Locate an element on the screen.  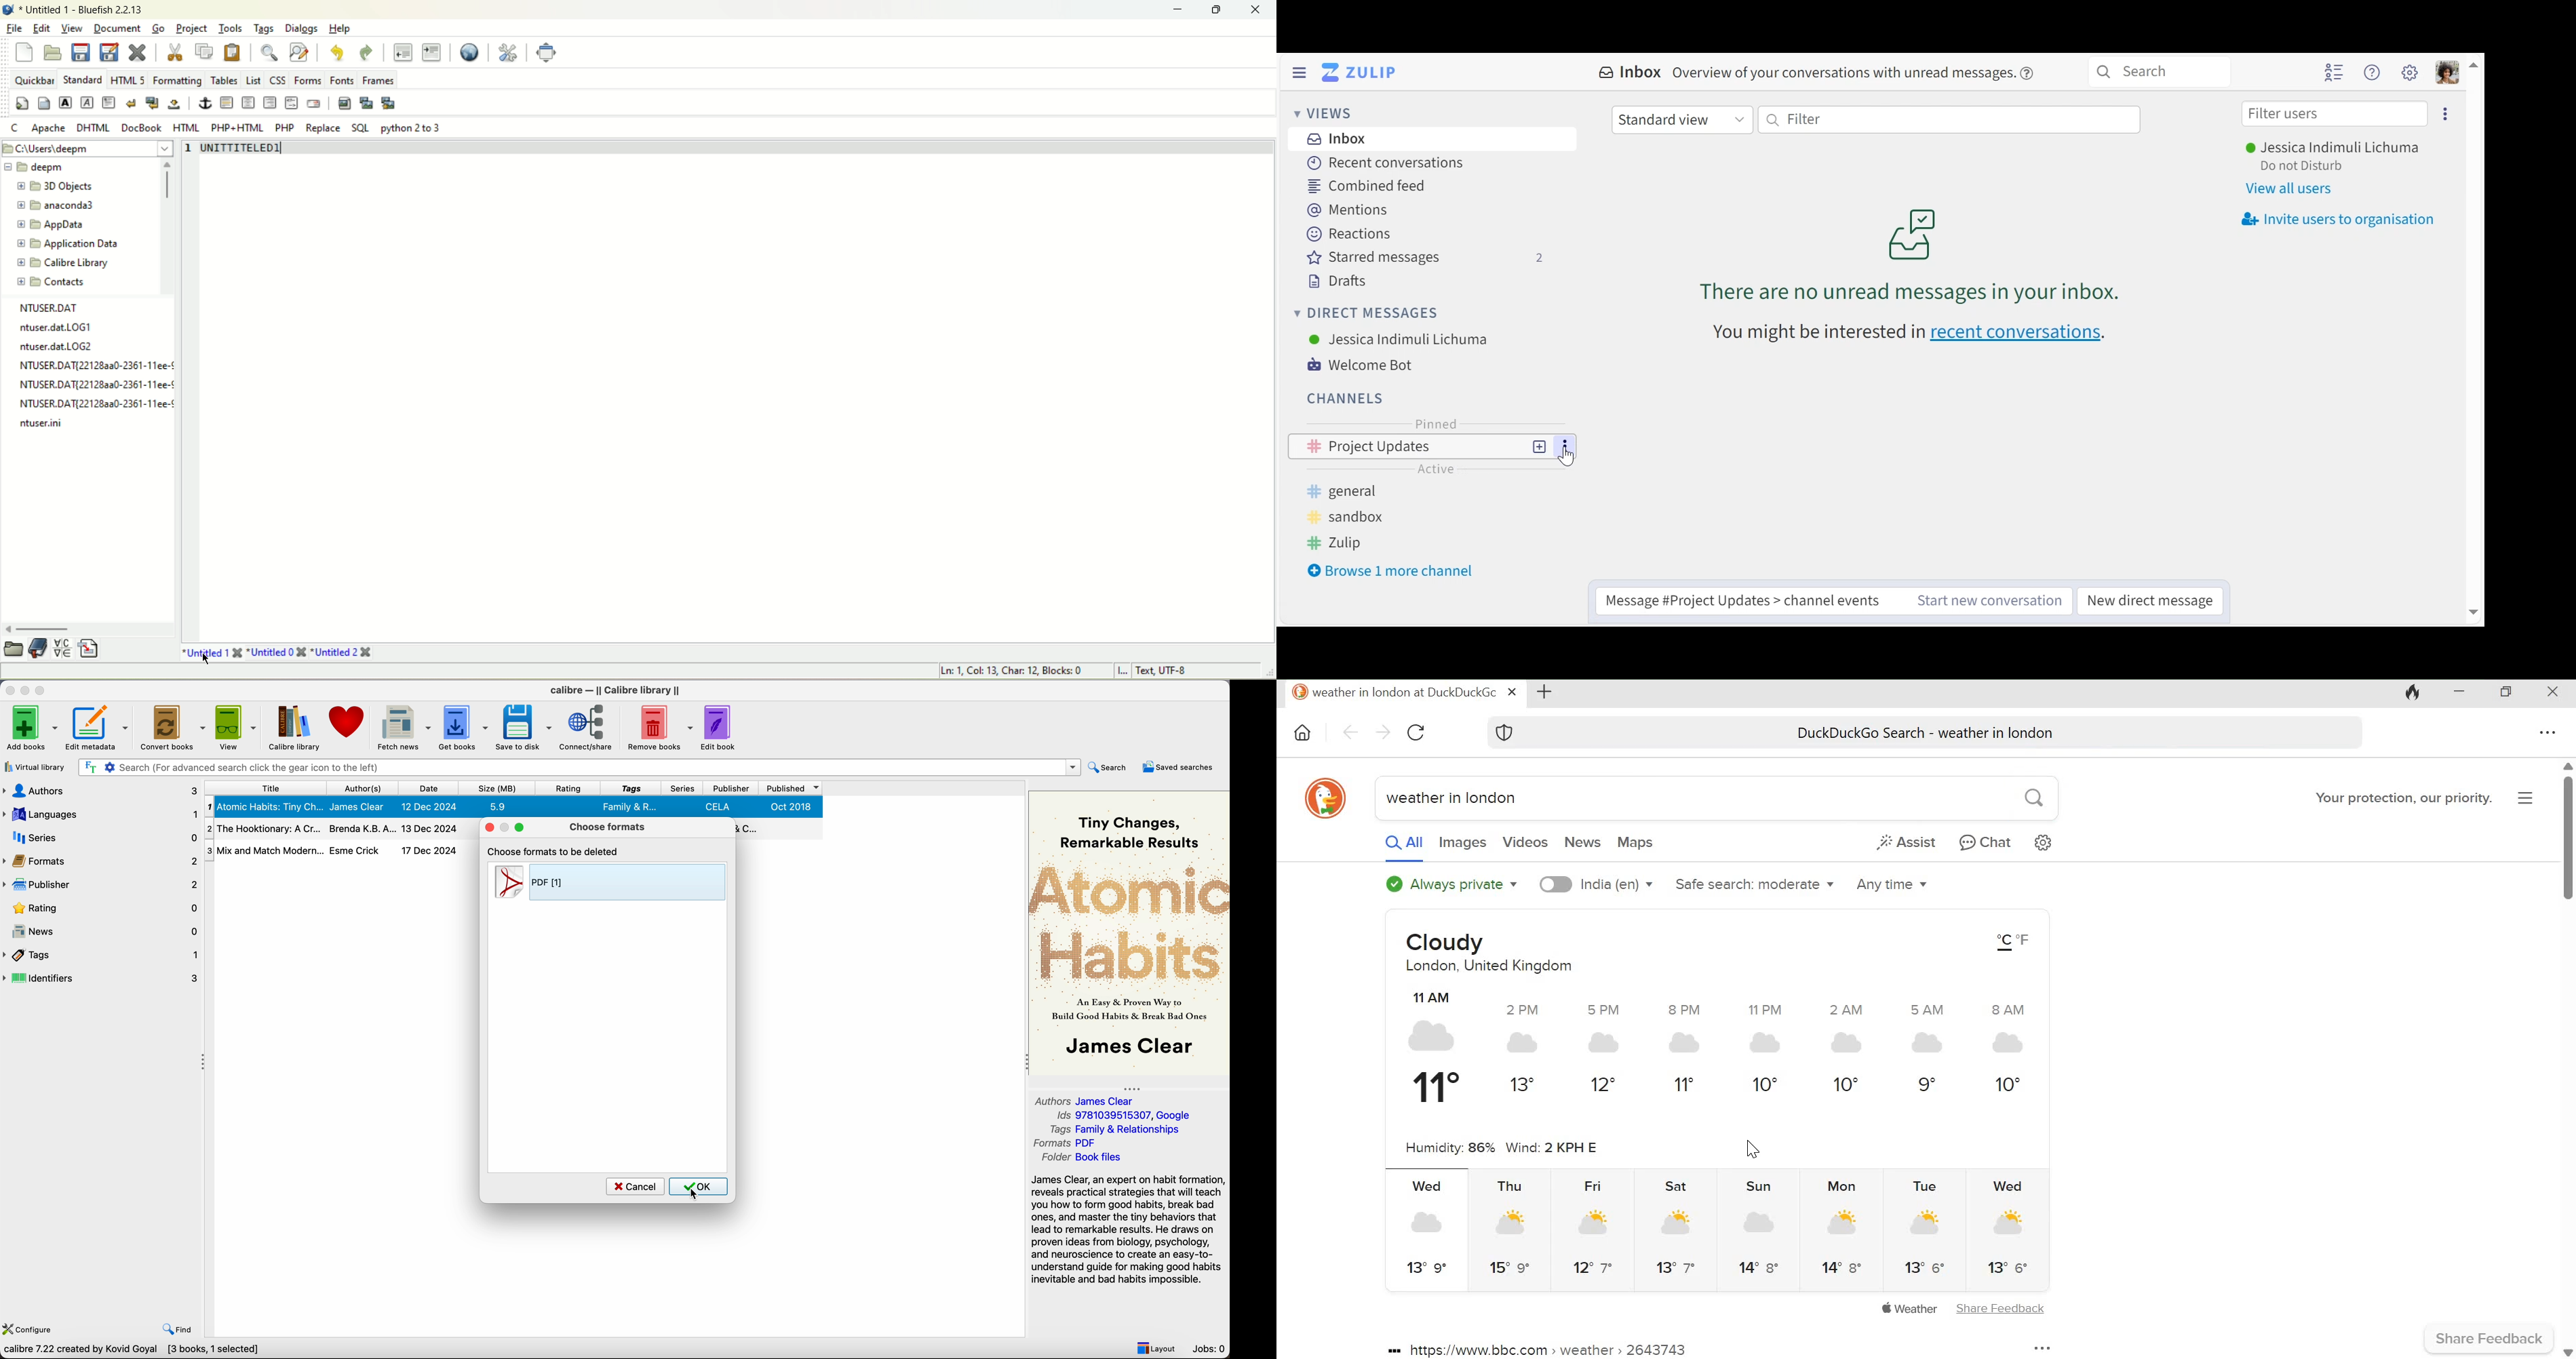
Replace is located at coordinates (323, 128).